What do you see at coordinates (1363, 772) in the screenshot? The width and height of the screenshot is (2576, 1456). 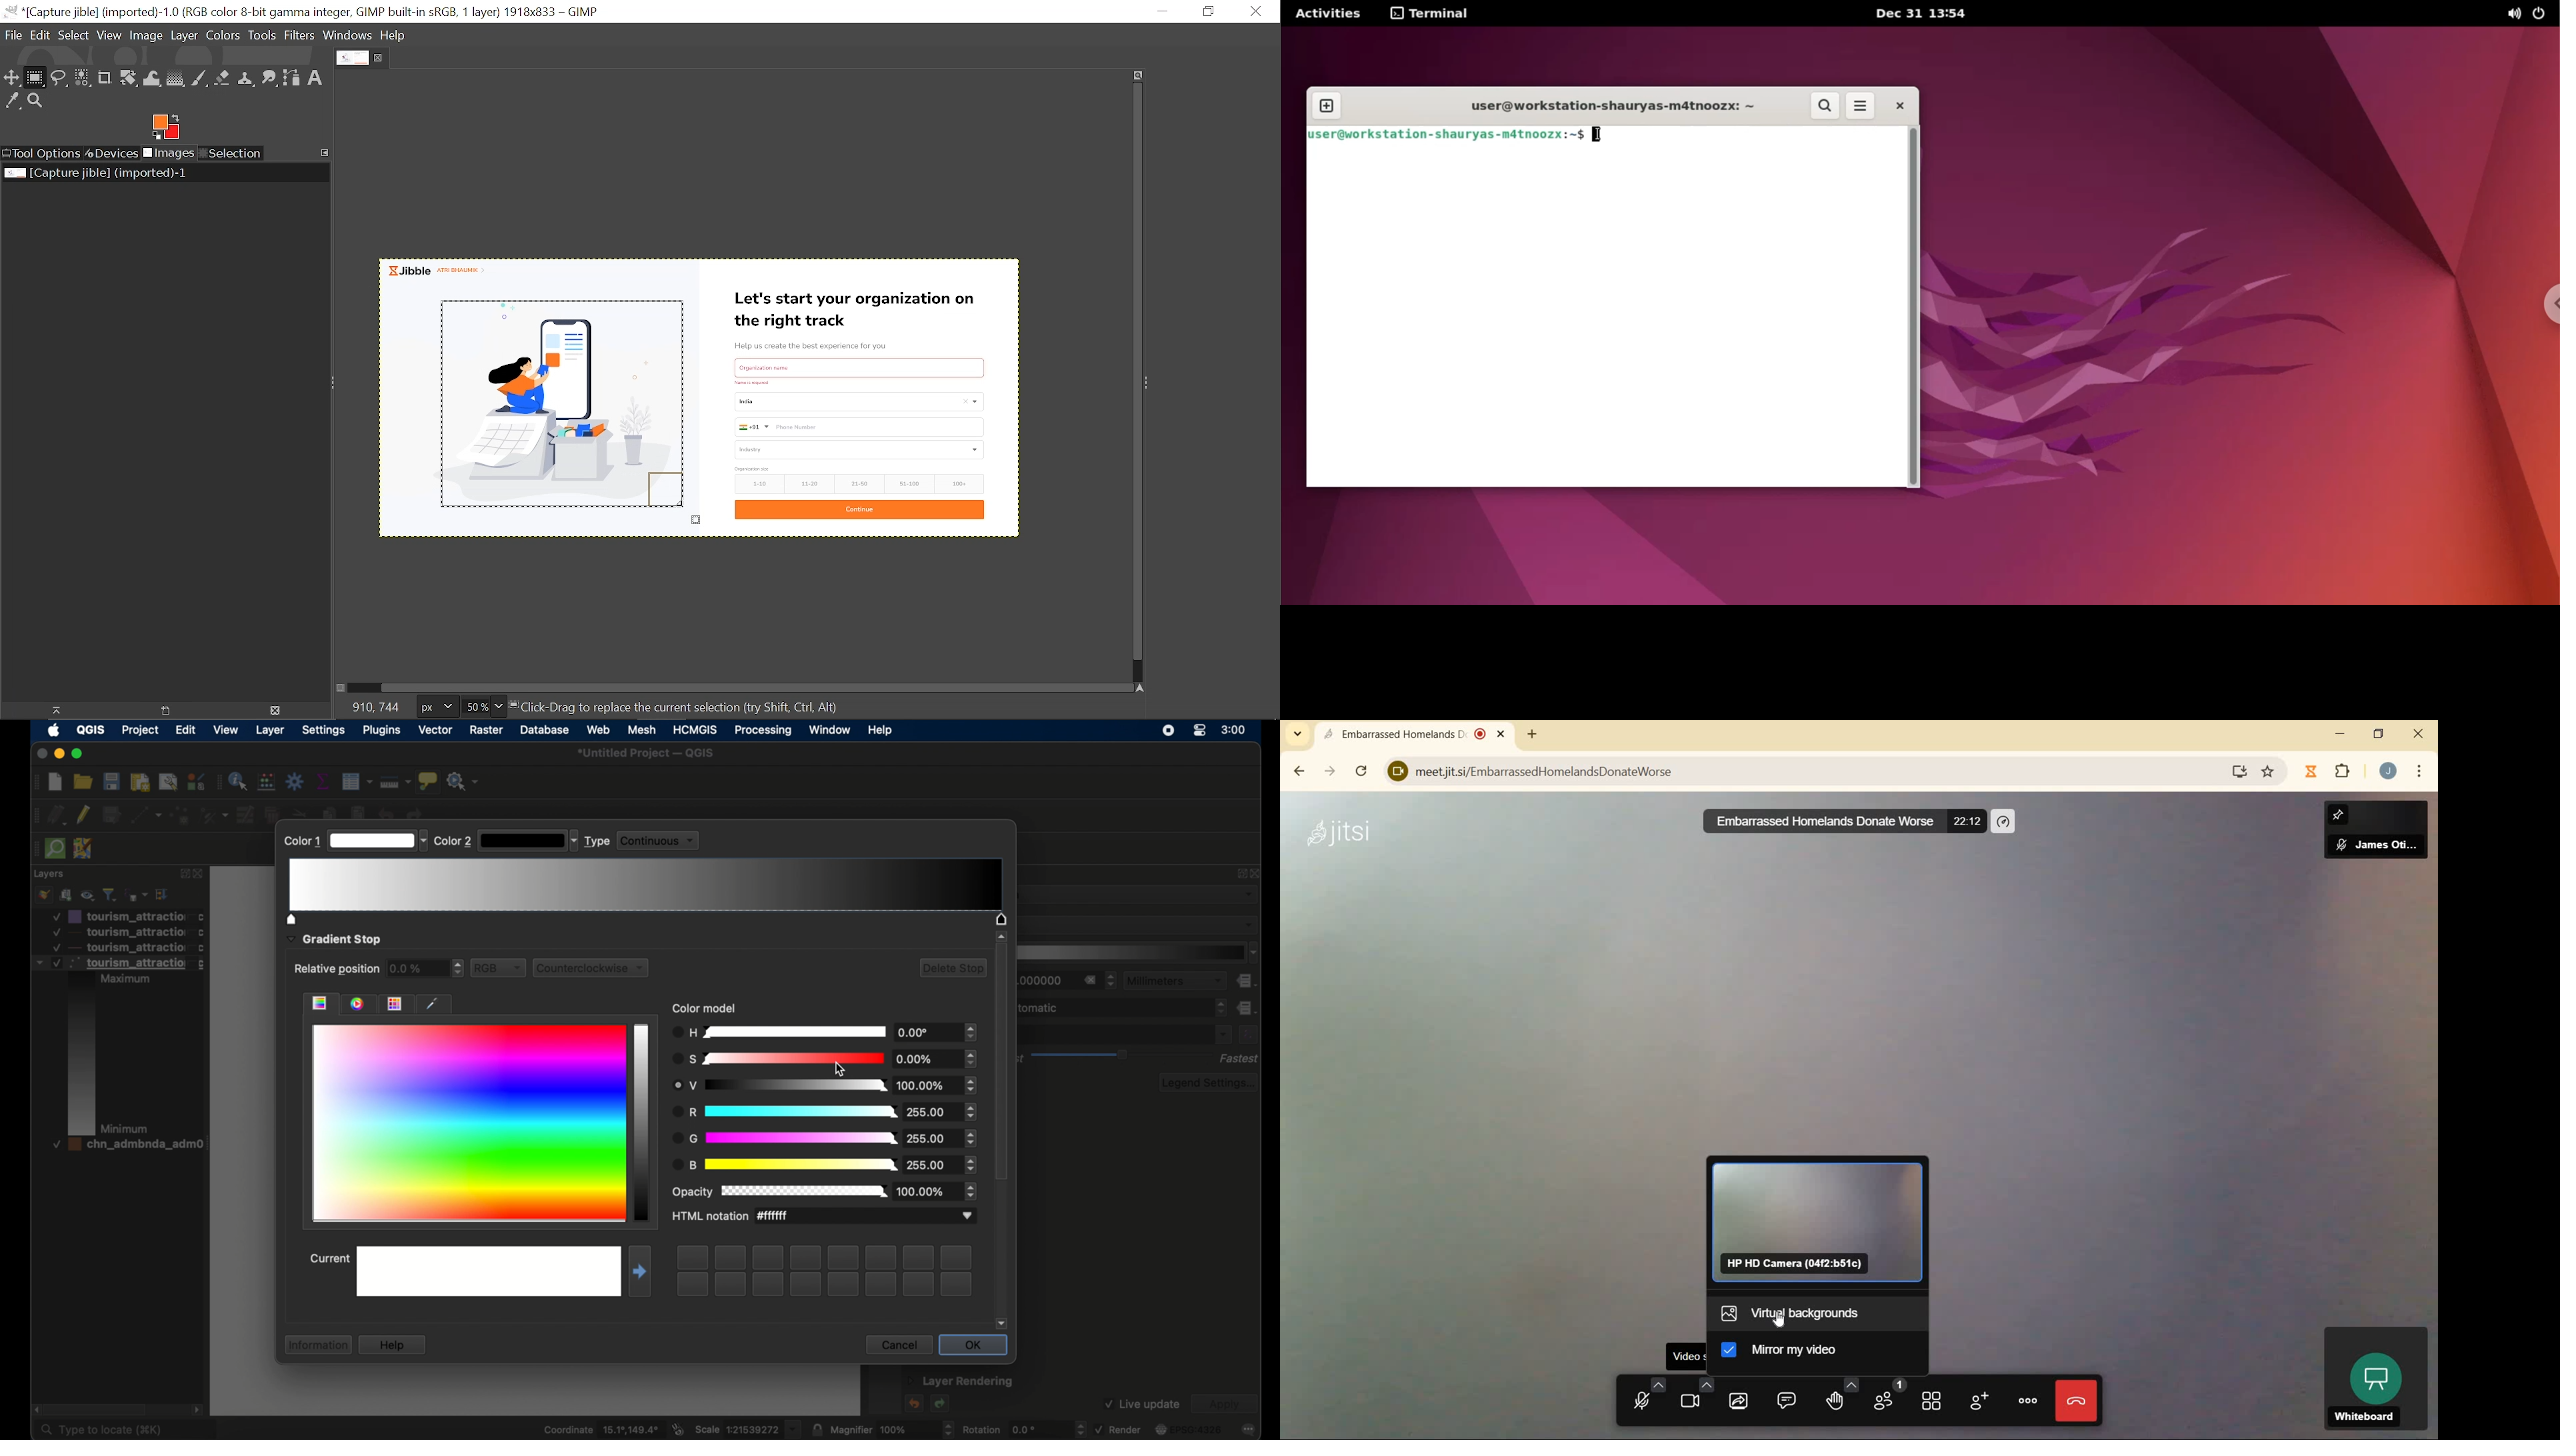 I see `reload` at bounding box center [1363, 772].